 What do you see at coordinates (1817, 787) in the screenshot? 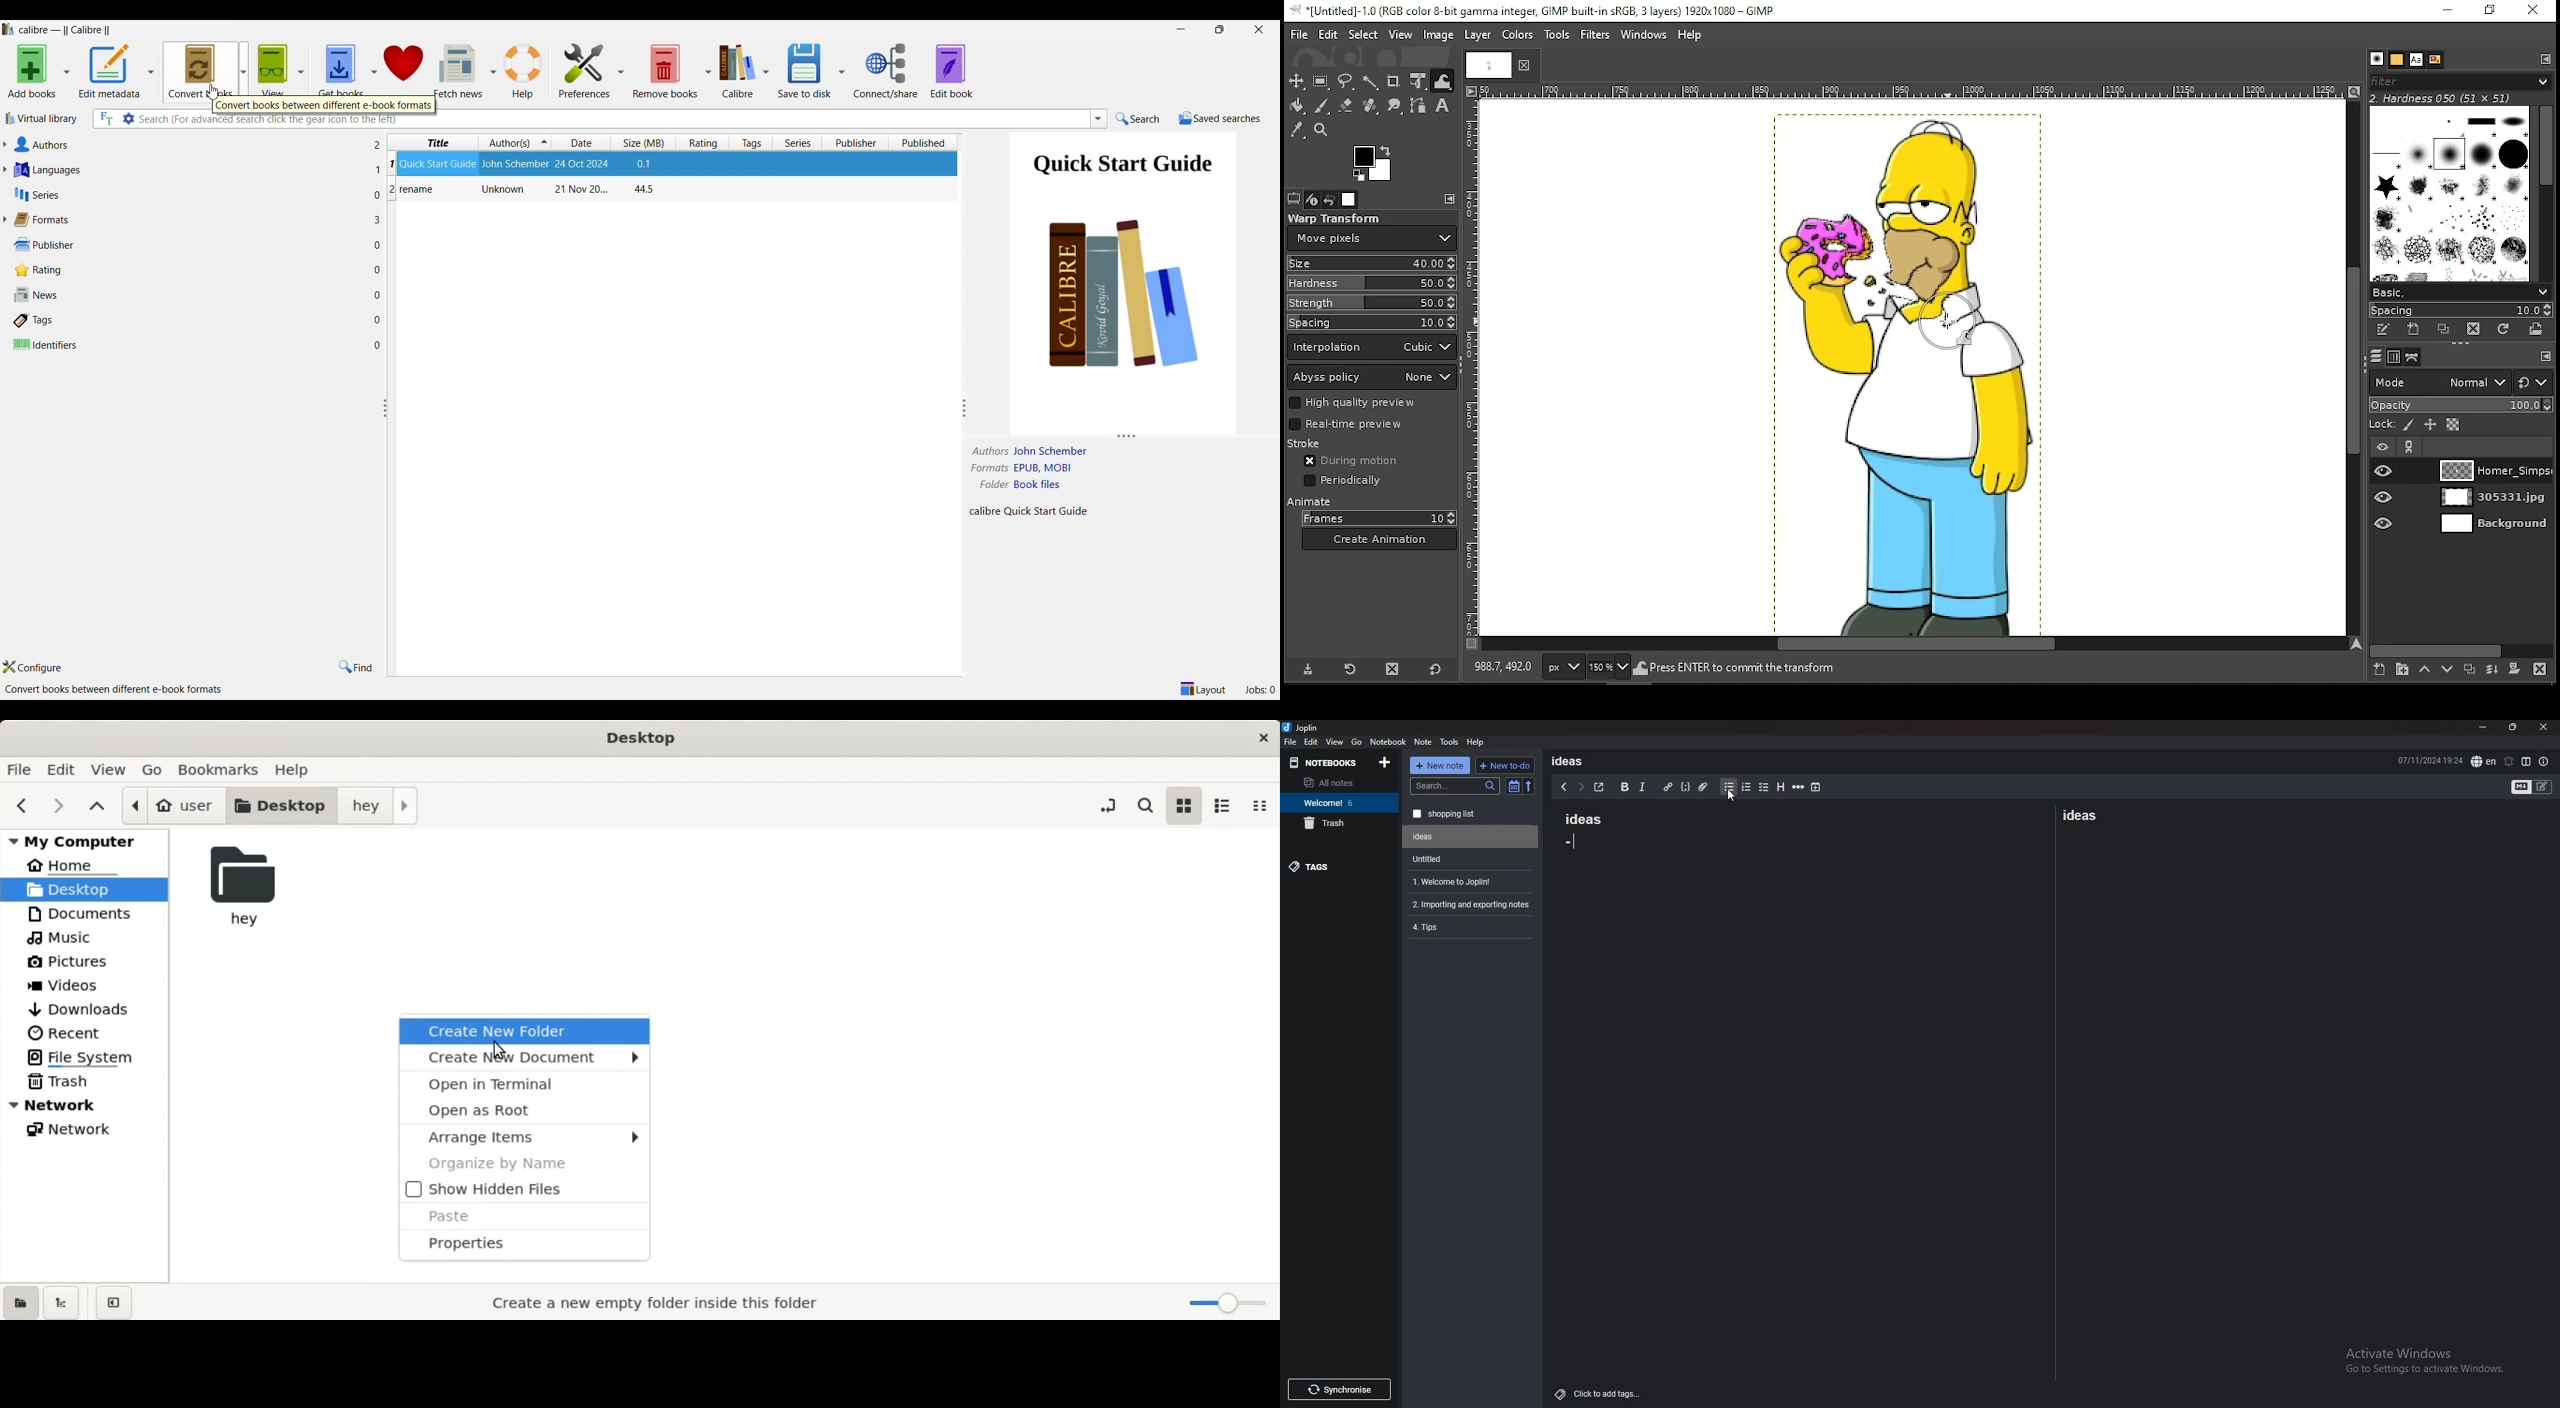
I see `add time` at bounding box center [1817, 787].